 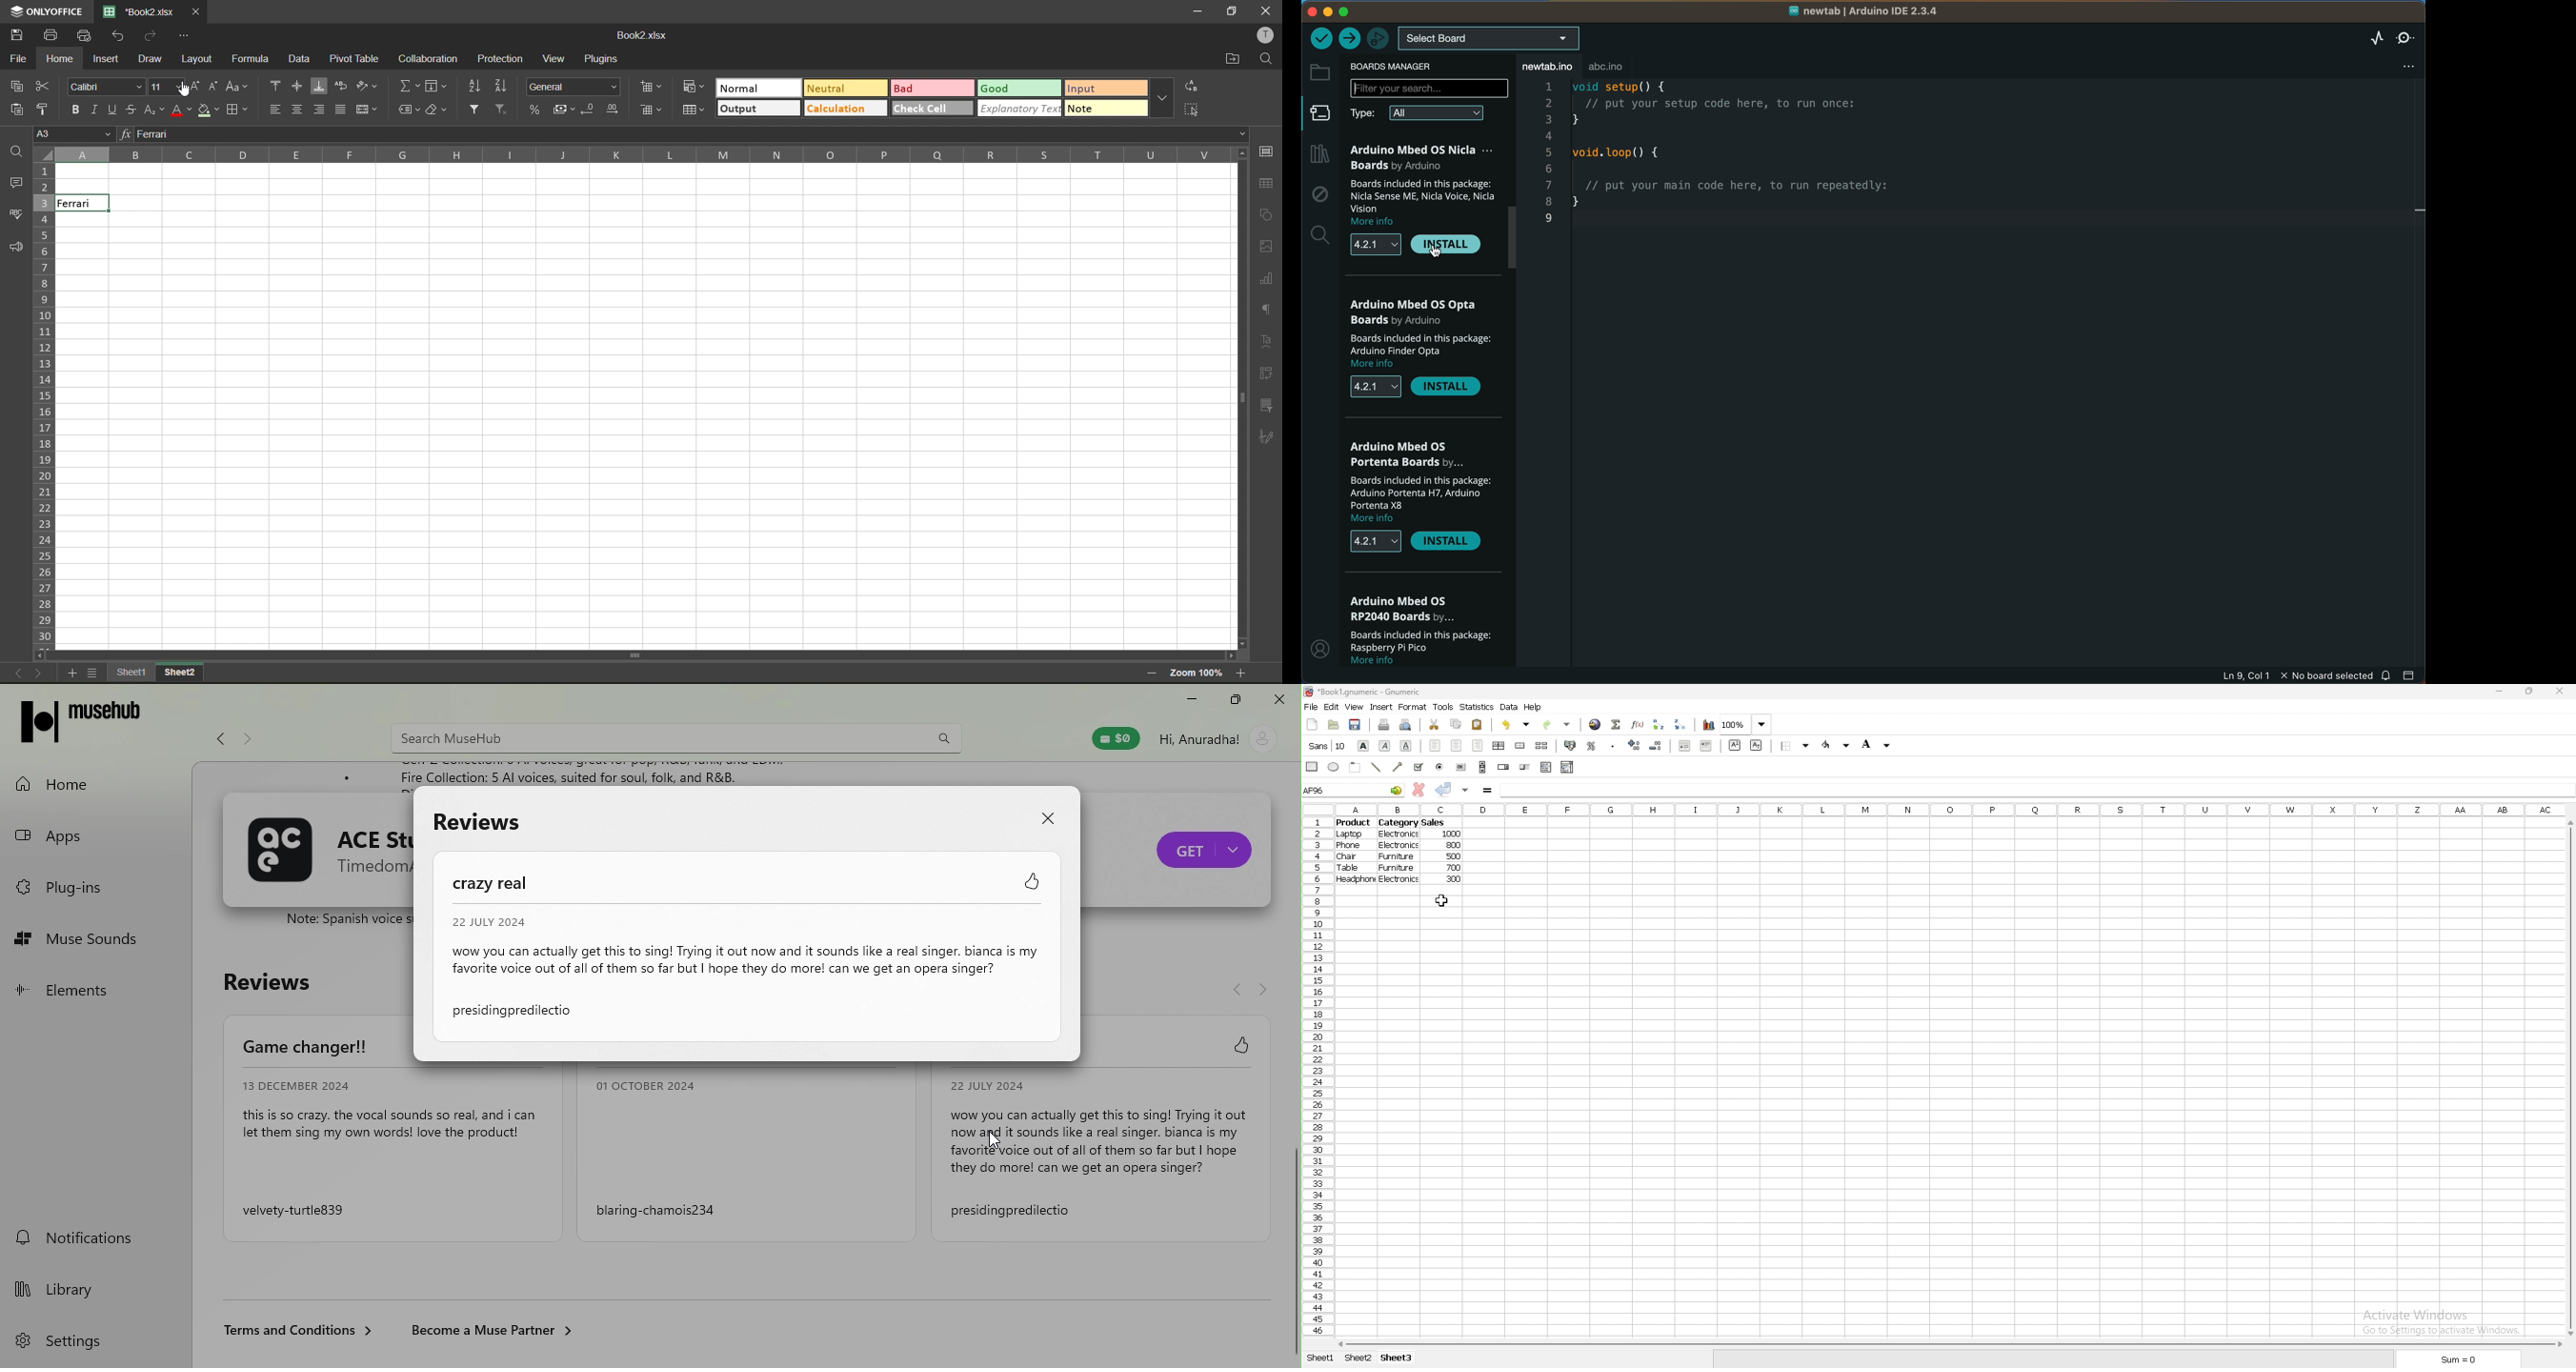 I want to click on minimize, so click(x=2500, y=691).